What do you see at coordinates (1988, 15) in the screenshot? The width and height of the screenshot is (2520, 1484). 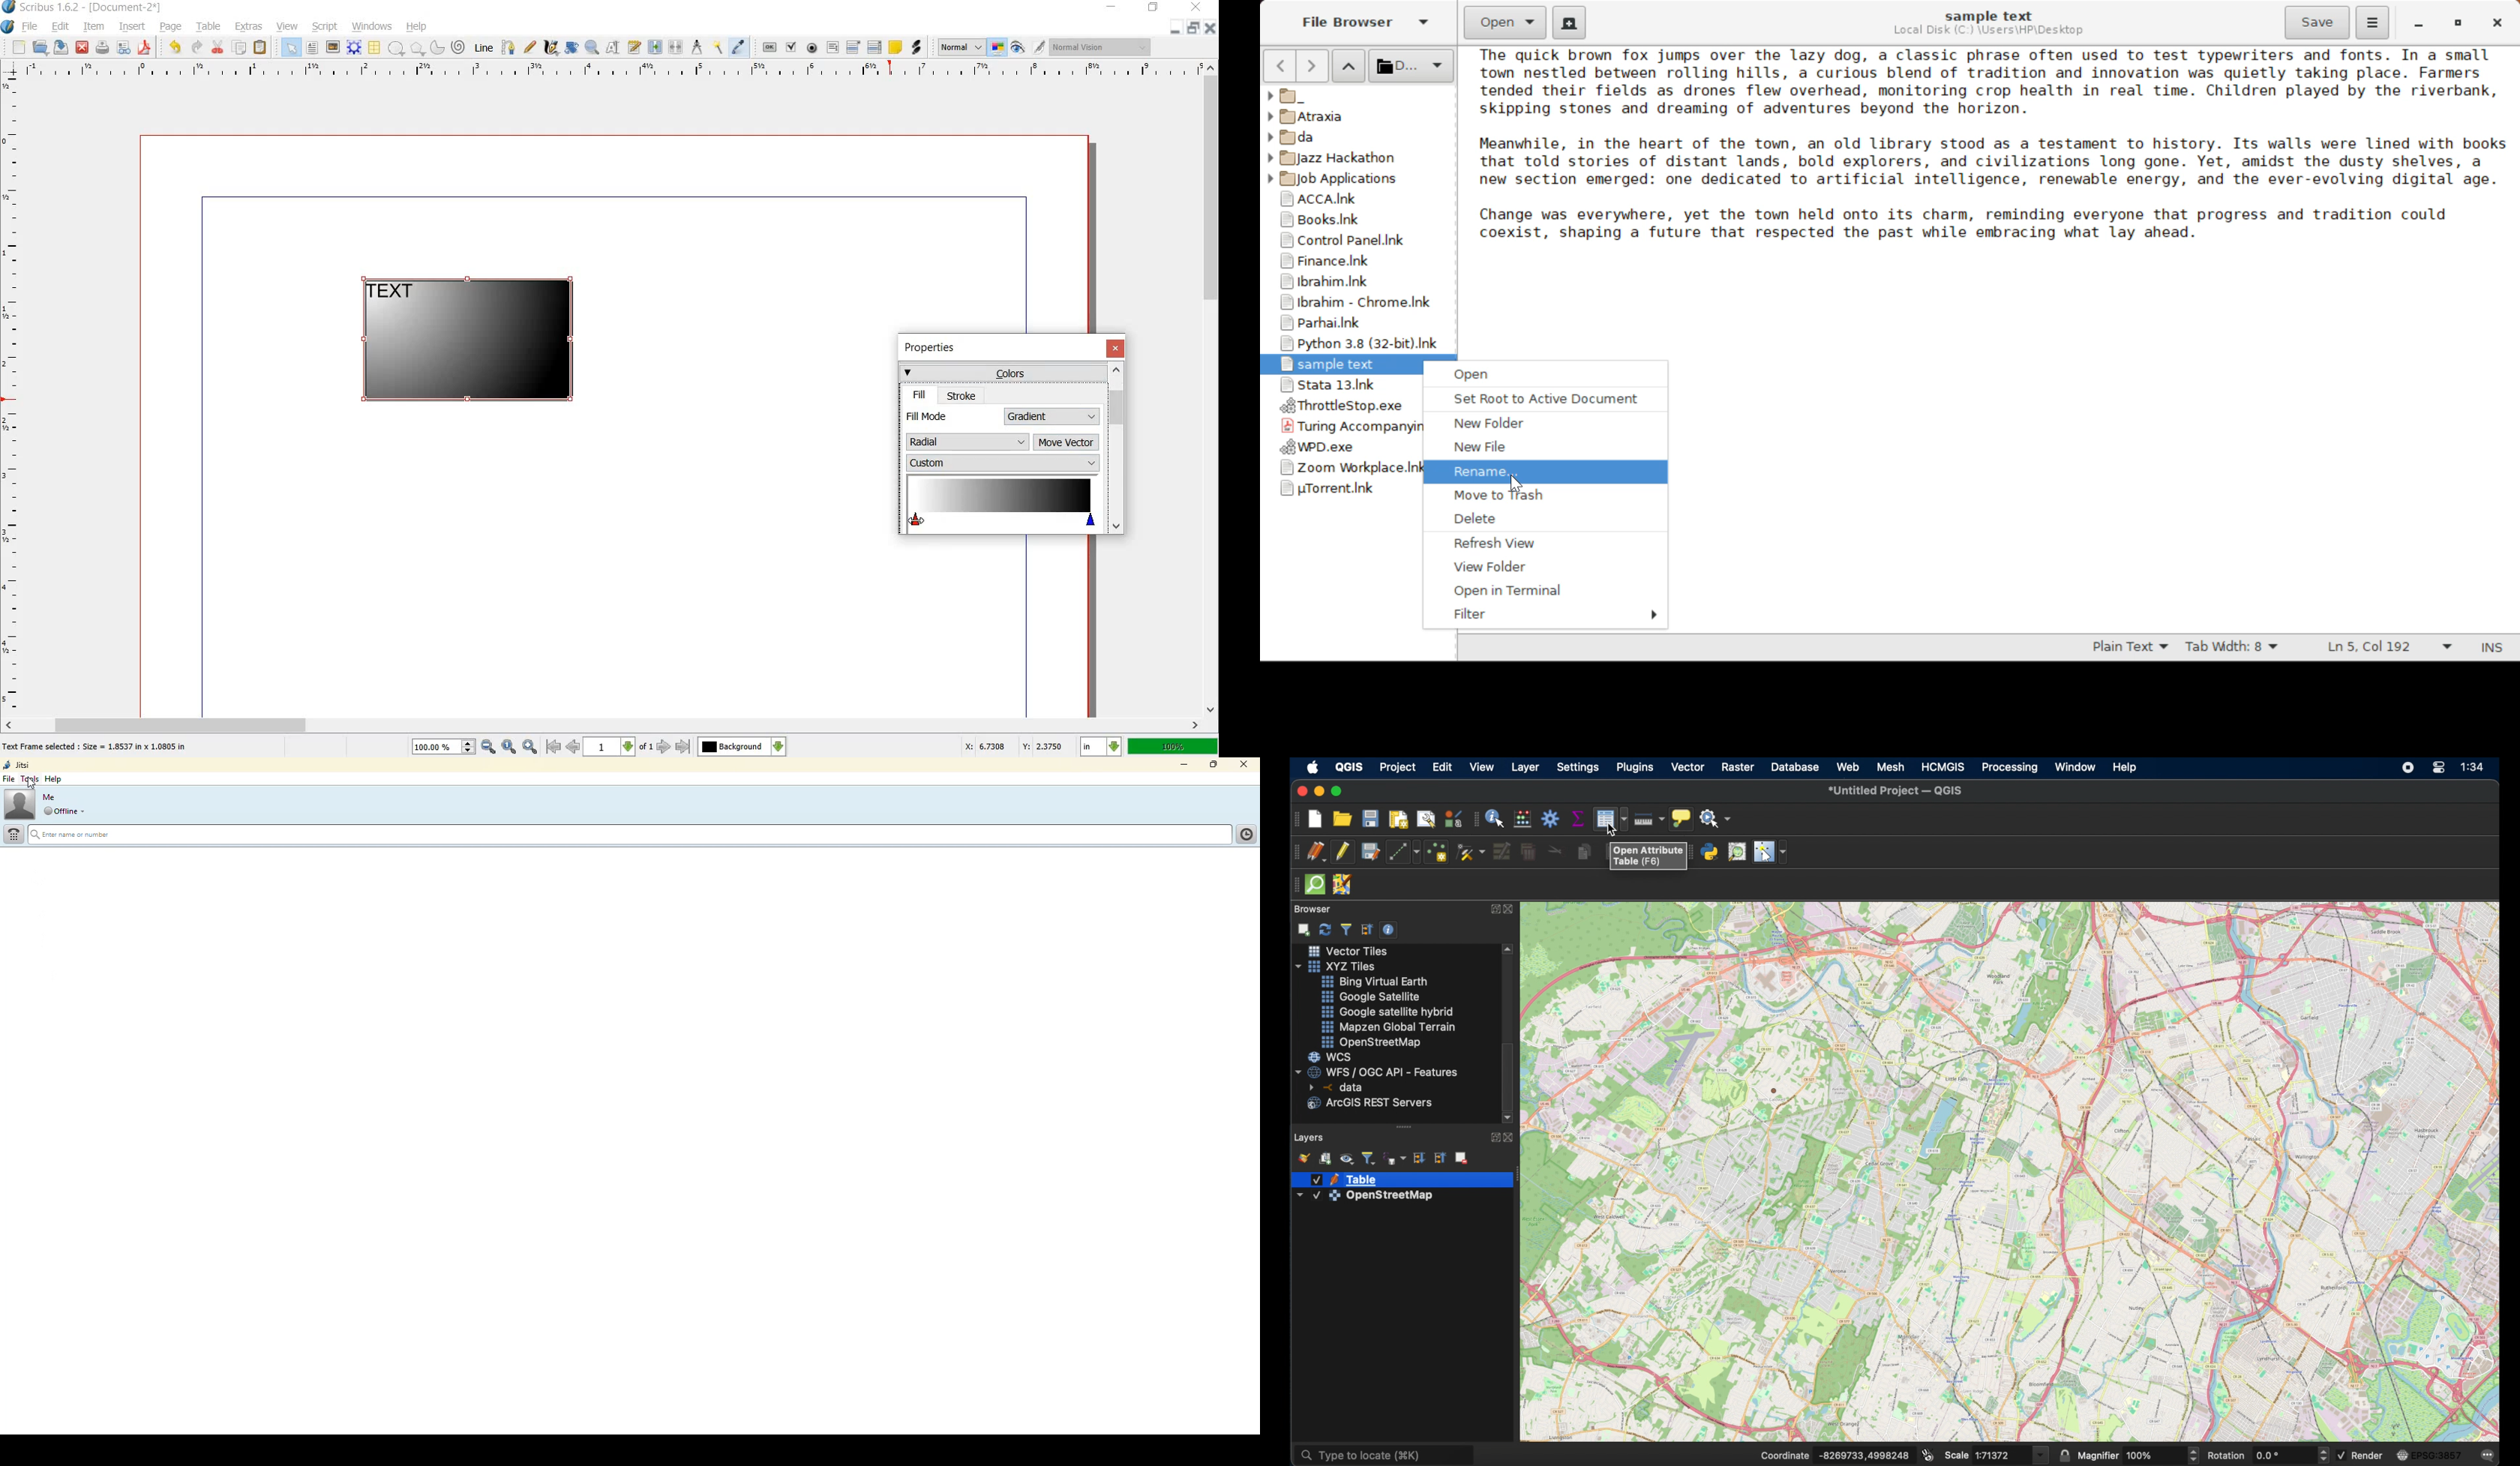 I see `sample text File Name` at bounding box center [1988, 15].